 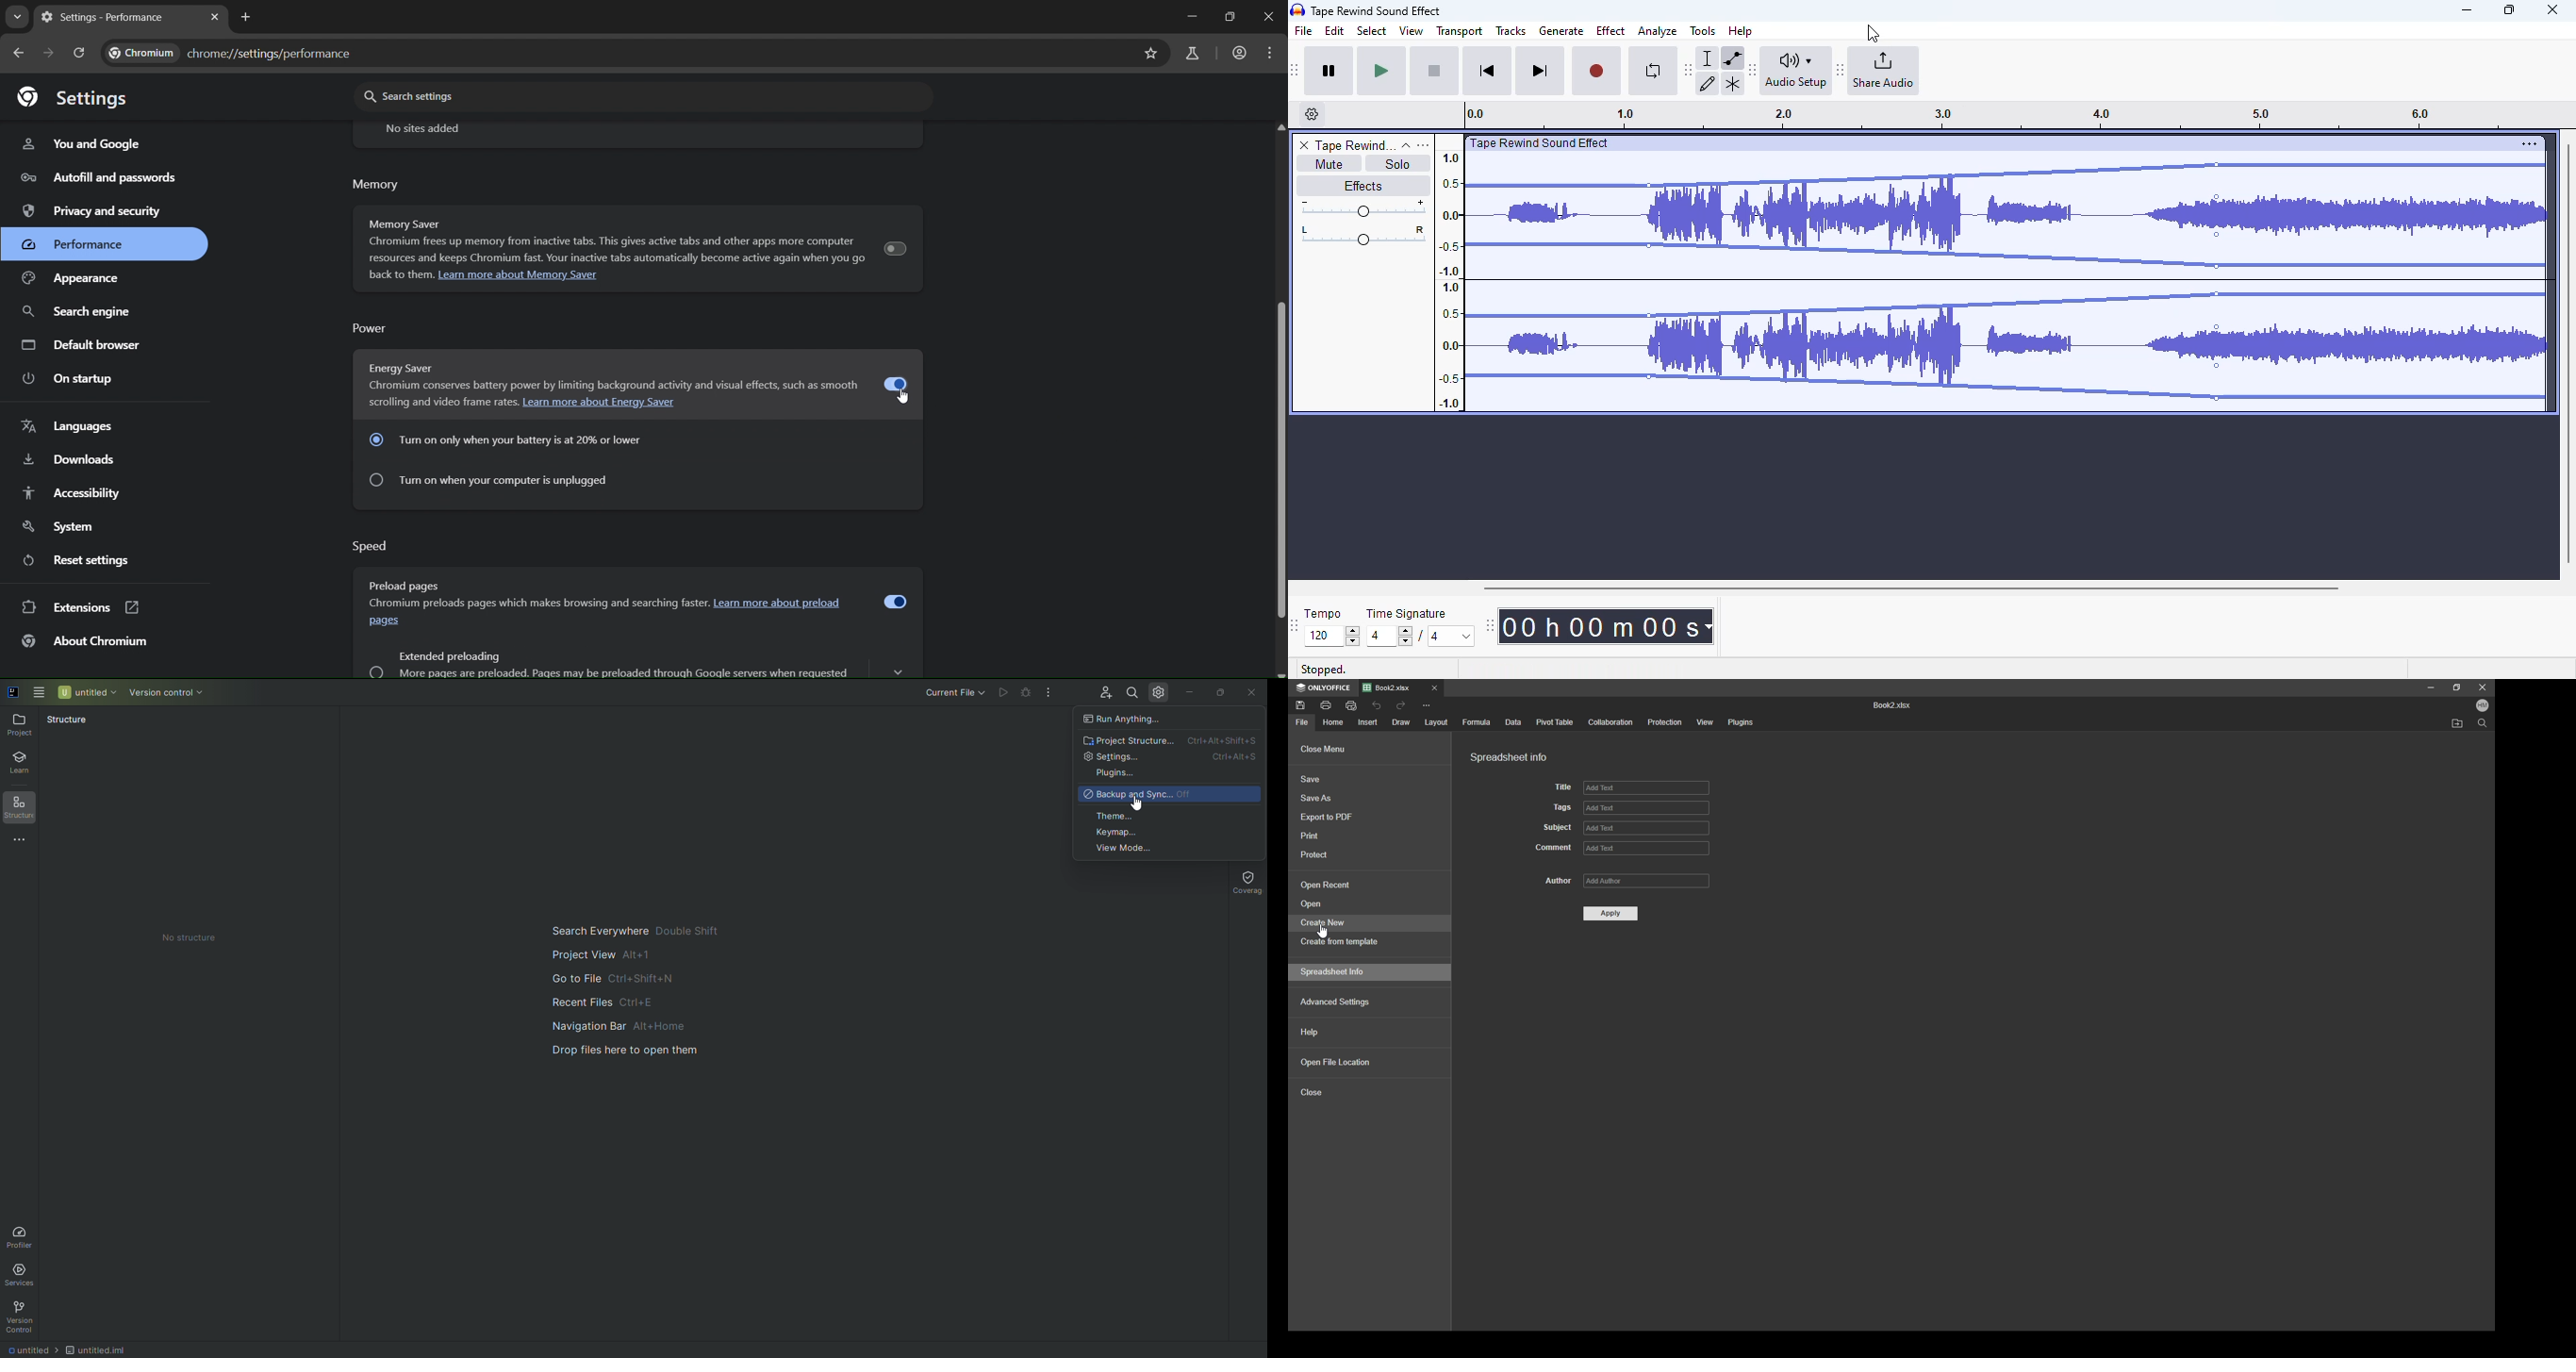 I want to click on pivot table, so click(x=1555, y=722).